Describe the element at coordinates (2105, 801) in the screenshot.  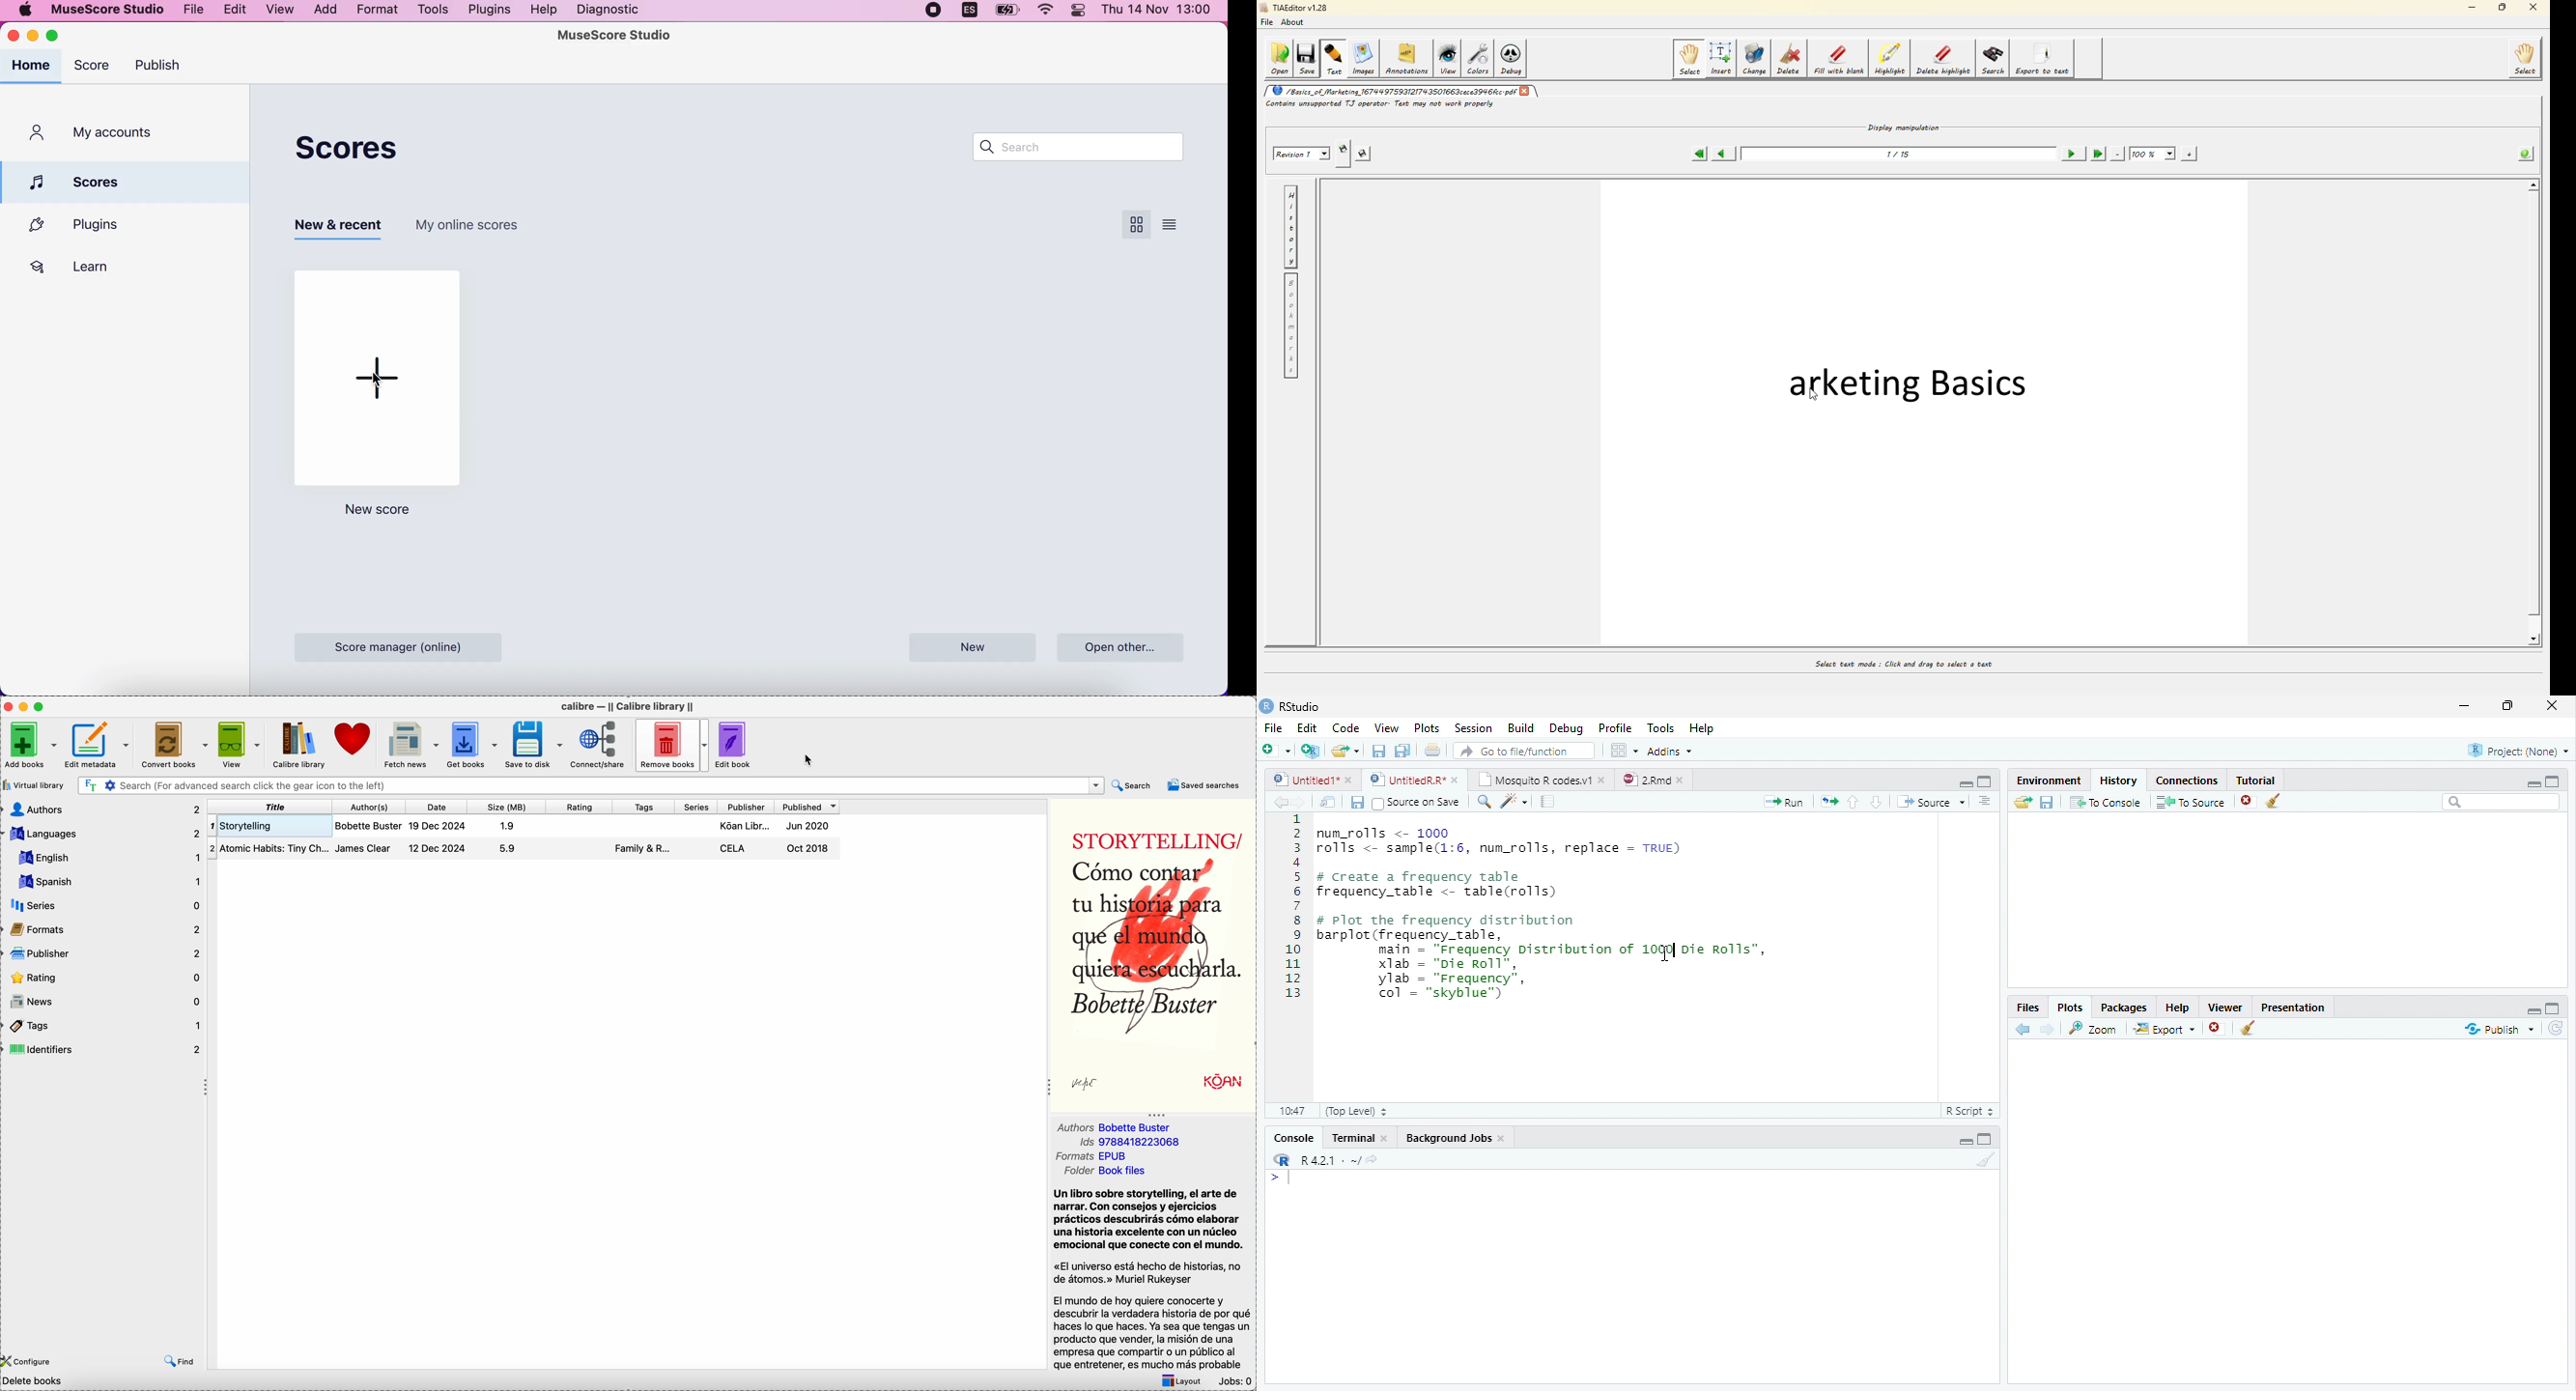
I see `T0 Console` at that location.